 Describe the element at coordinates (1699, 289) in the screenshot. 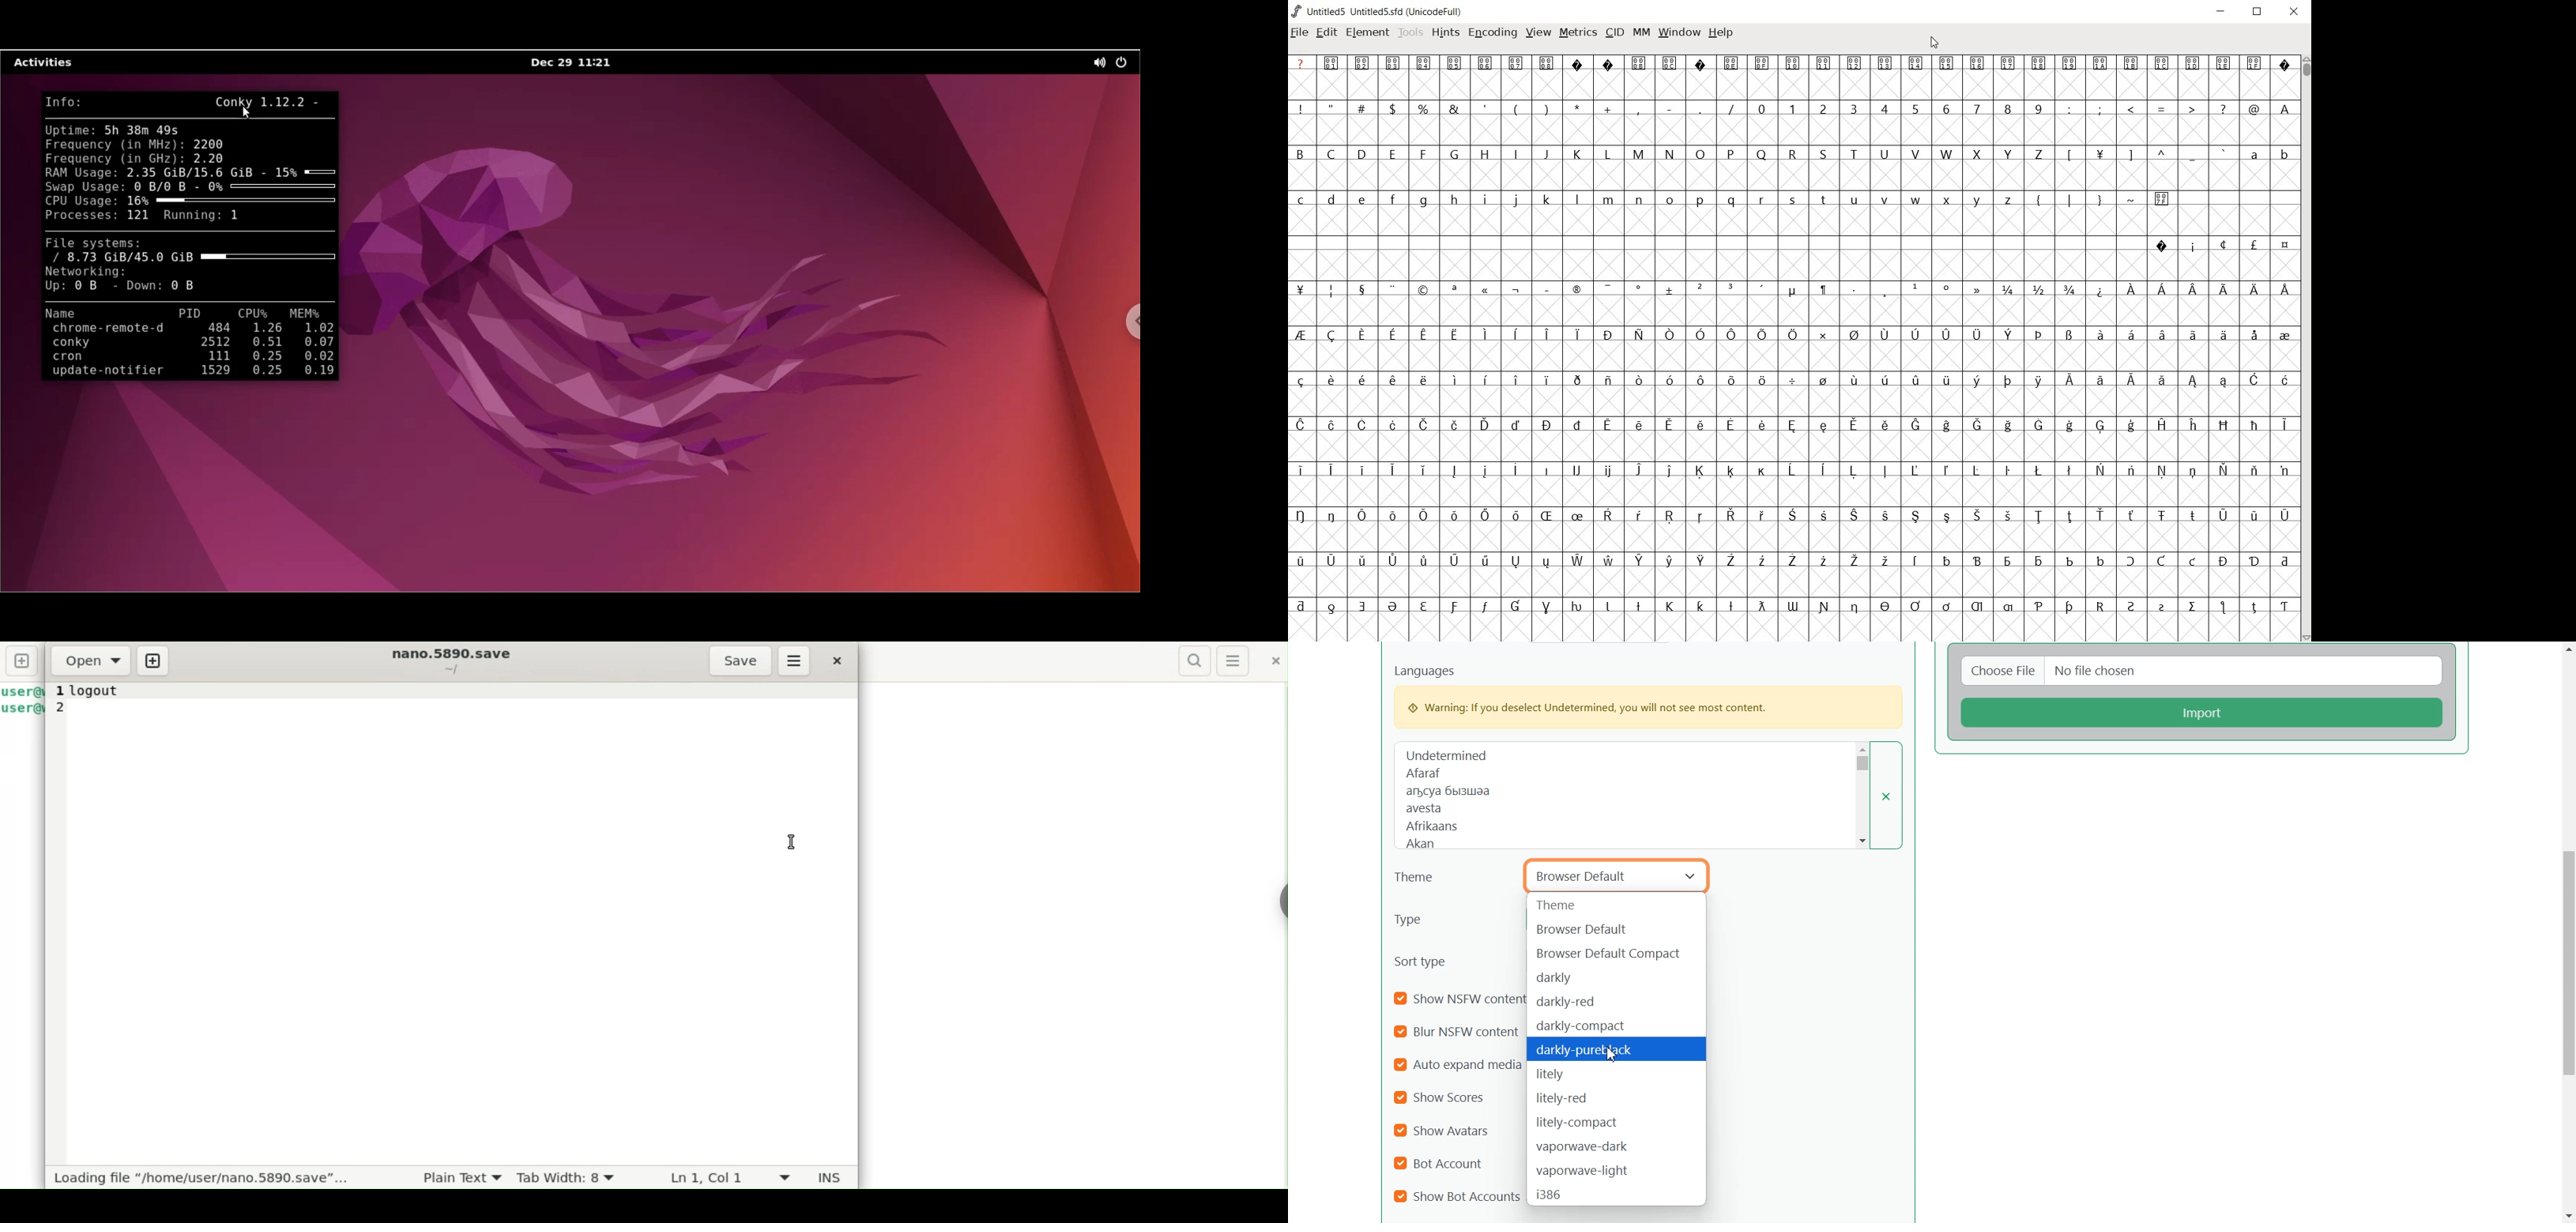

I see `Symbol` at that location.